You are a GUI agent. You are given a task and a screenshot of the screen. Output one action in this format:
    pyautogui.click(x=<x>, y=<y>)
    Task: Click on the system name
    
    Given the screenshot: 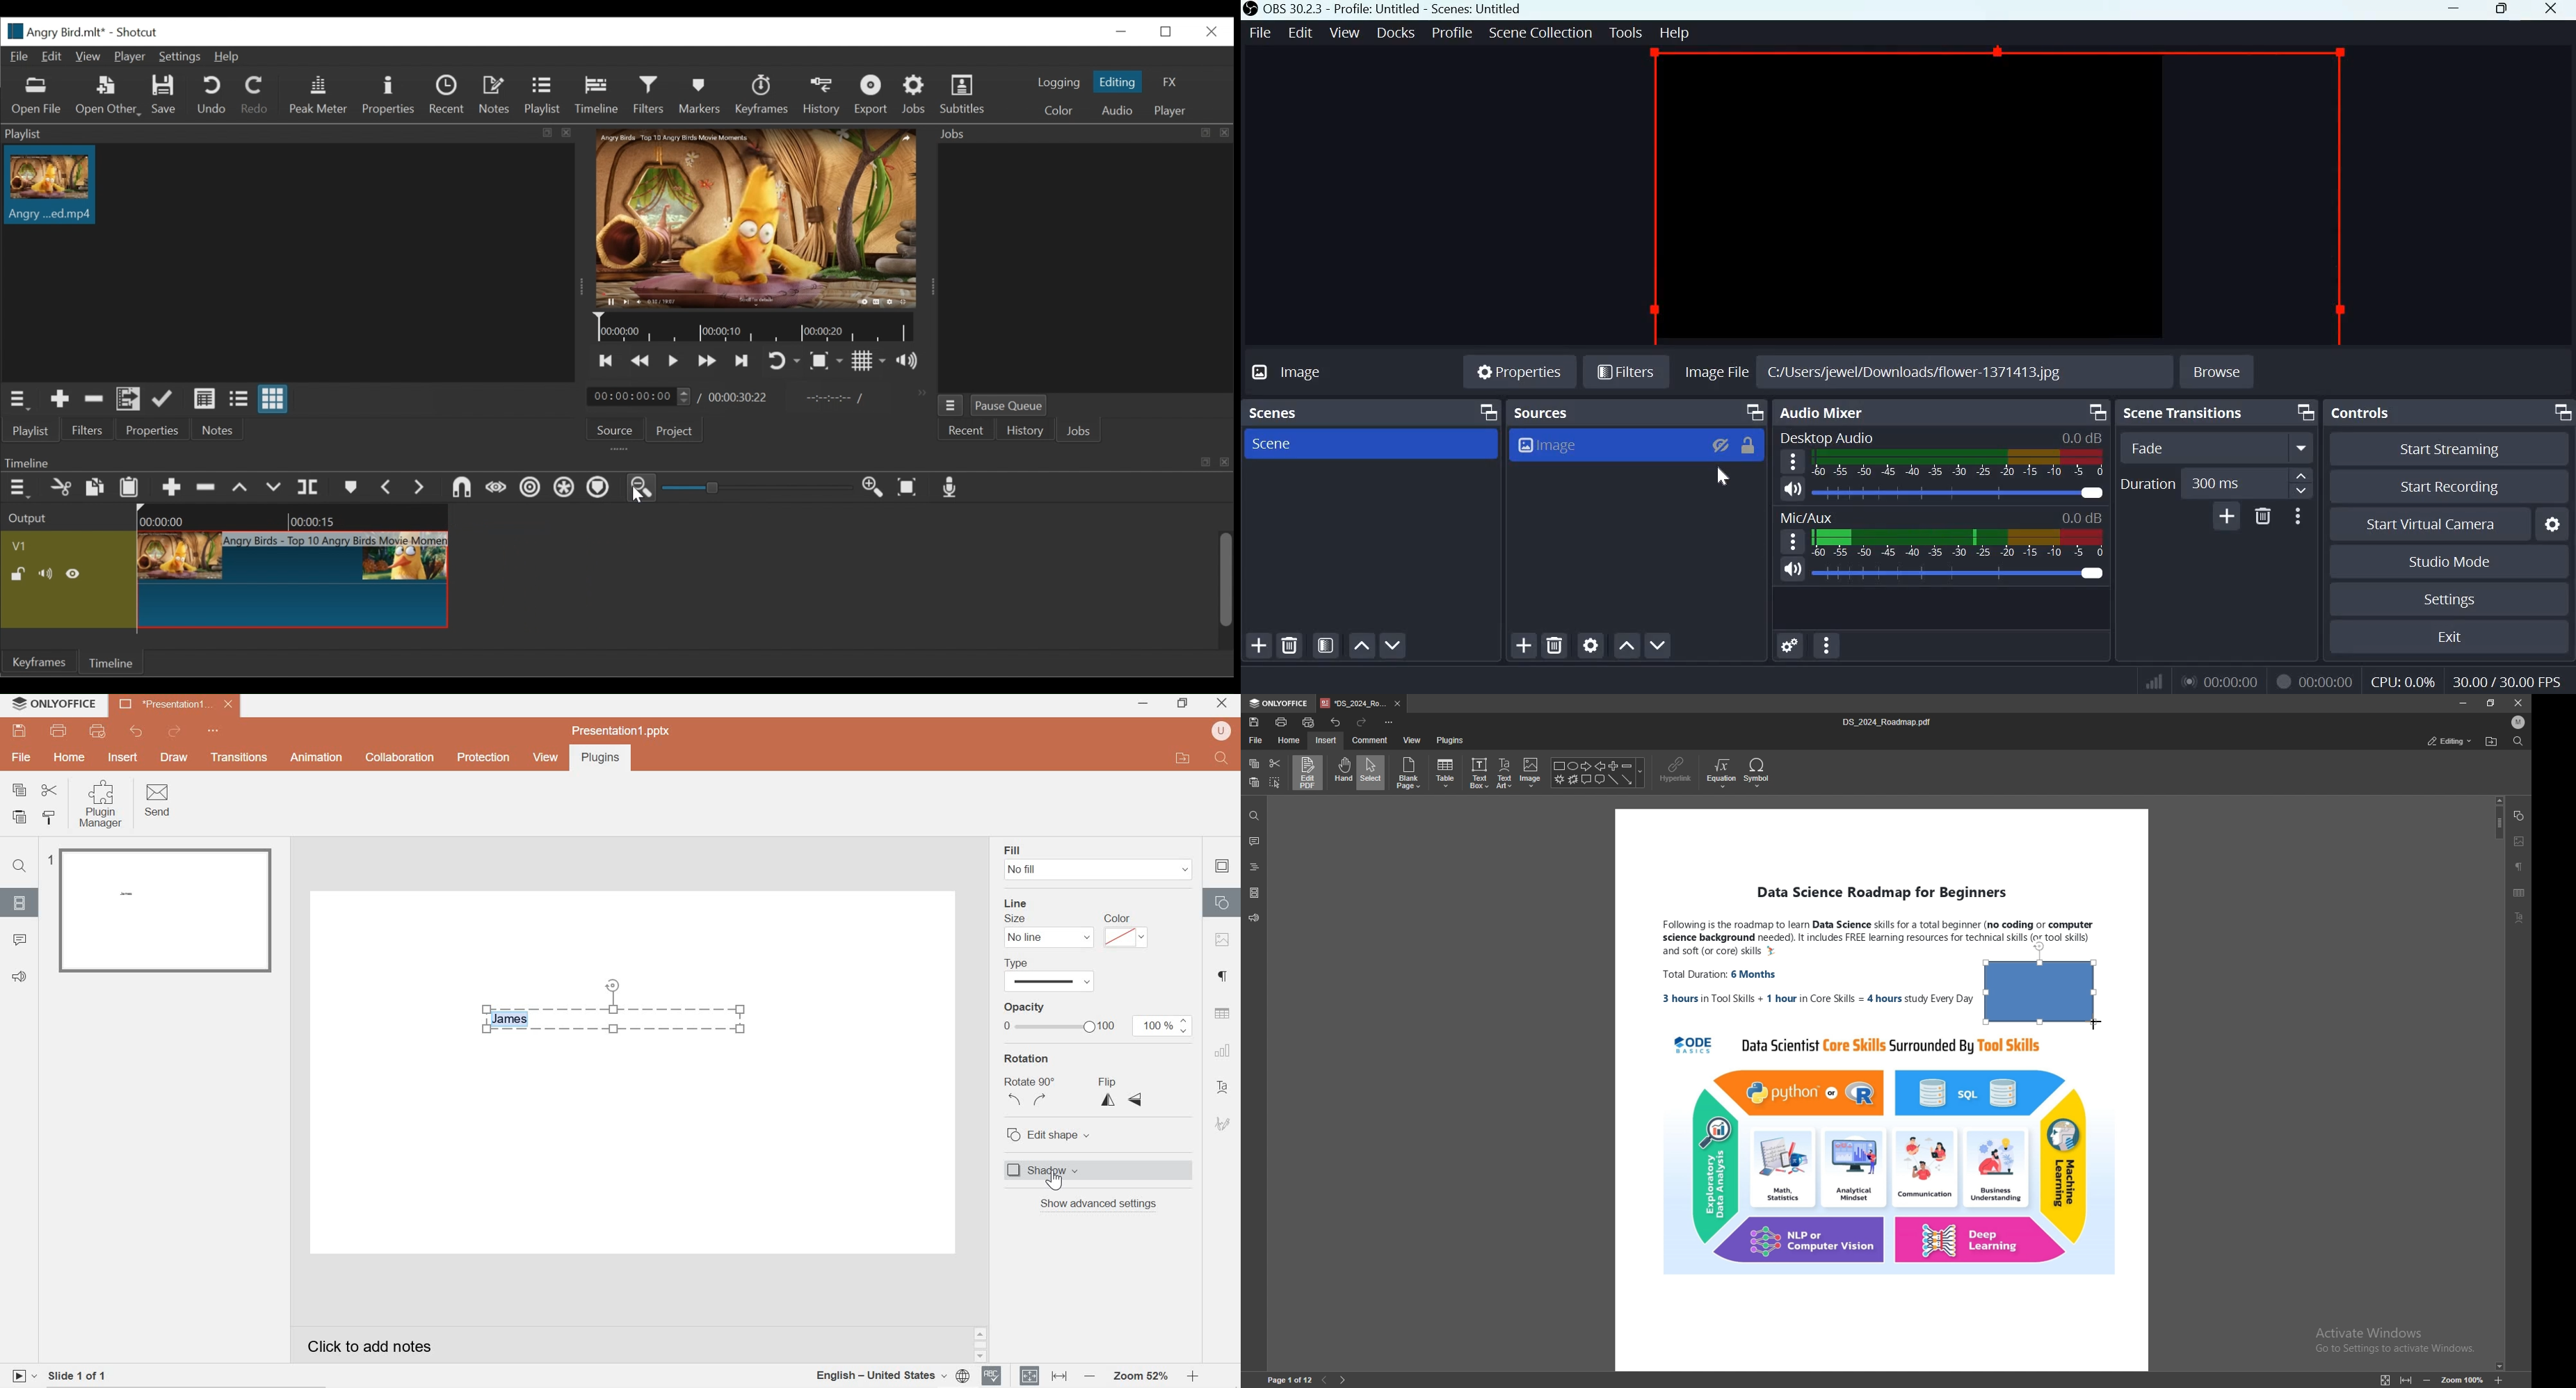 What is the action you would take?
    pyautogui.click(x=69, y=704)
    